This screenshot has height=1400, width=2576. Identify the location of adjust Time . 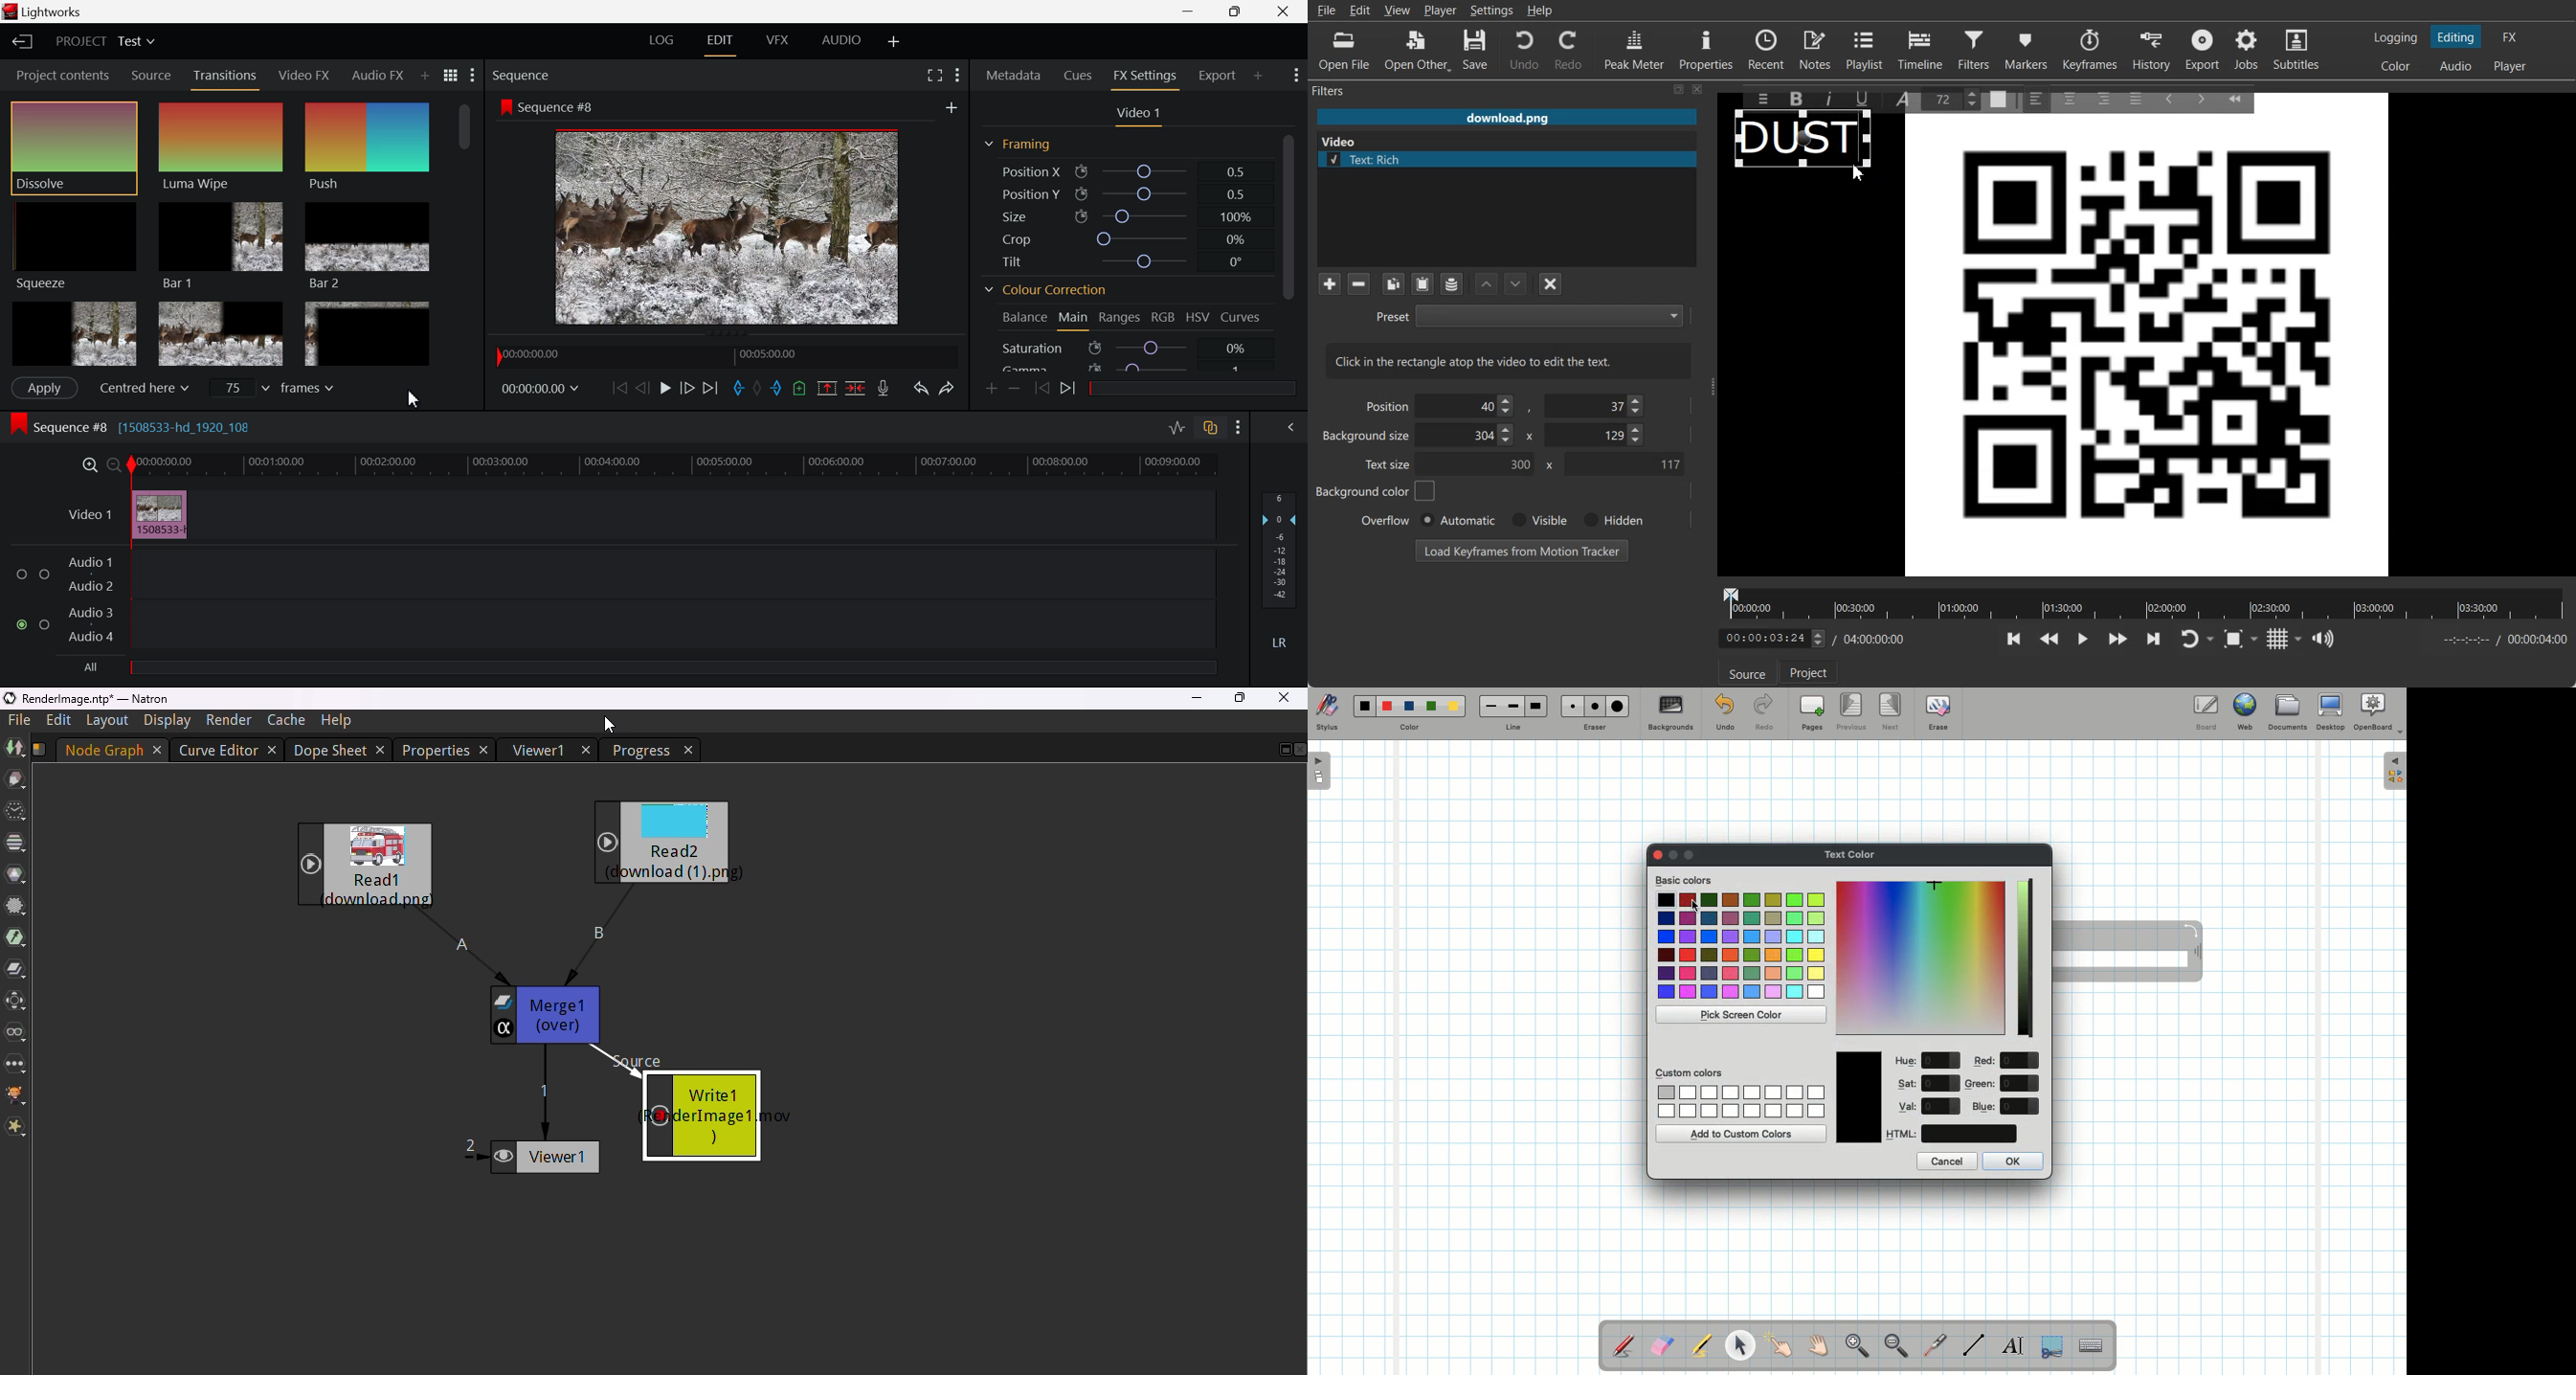
(1771, 640).